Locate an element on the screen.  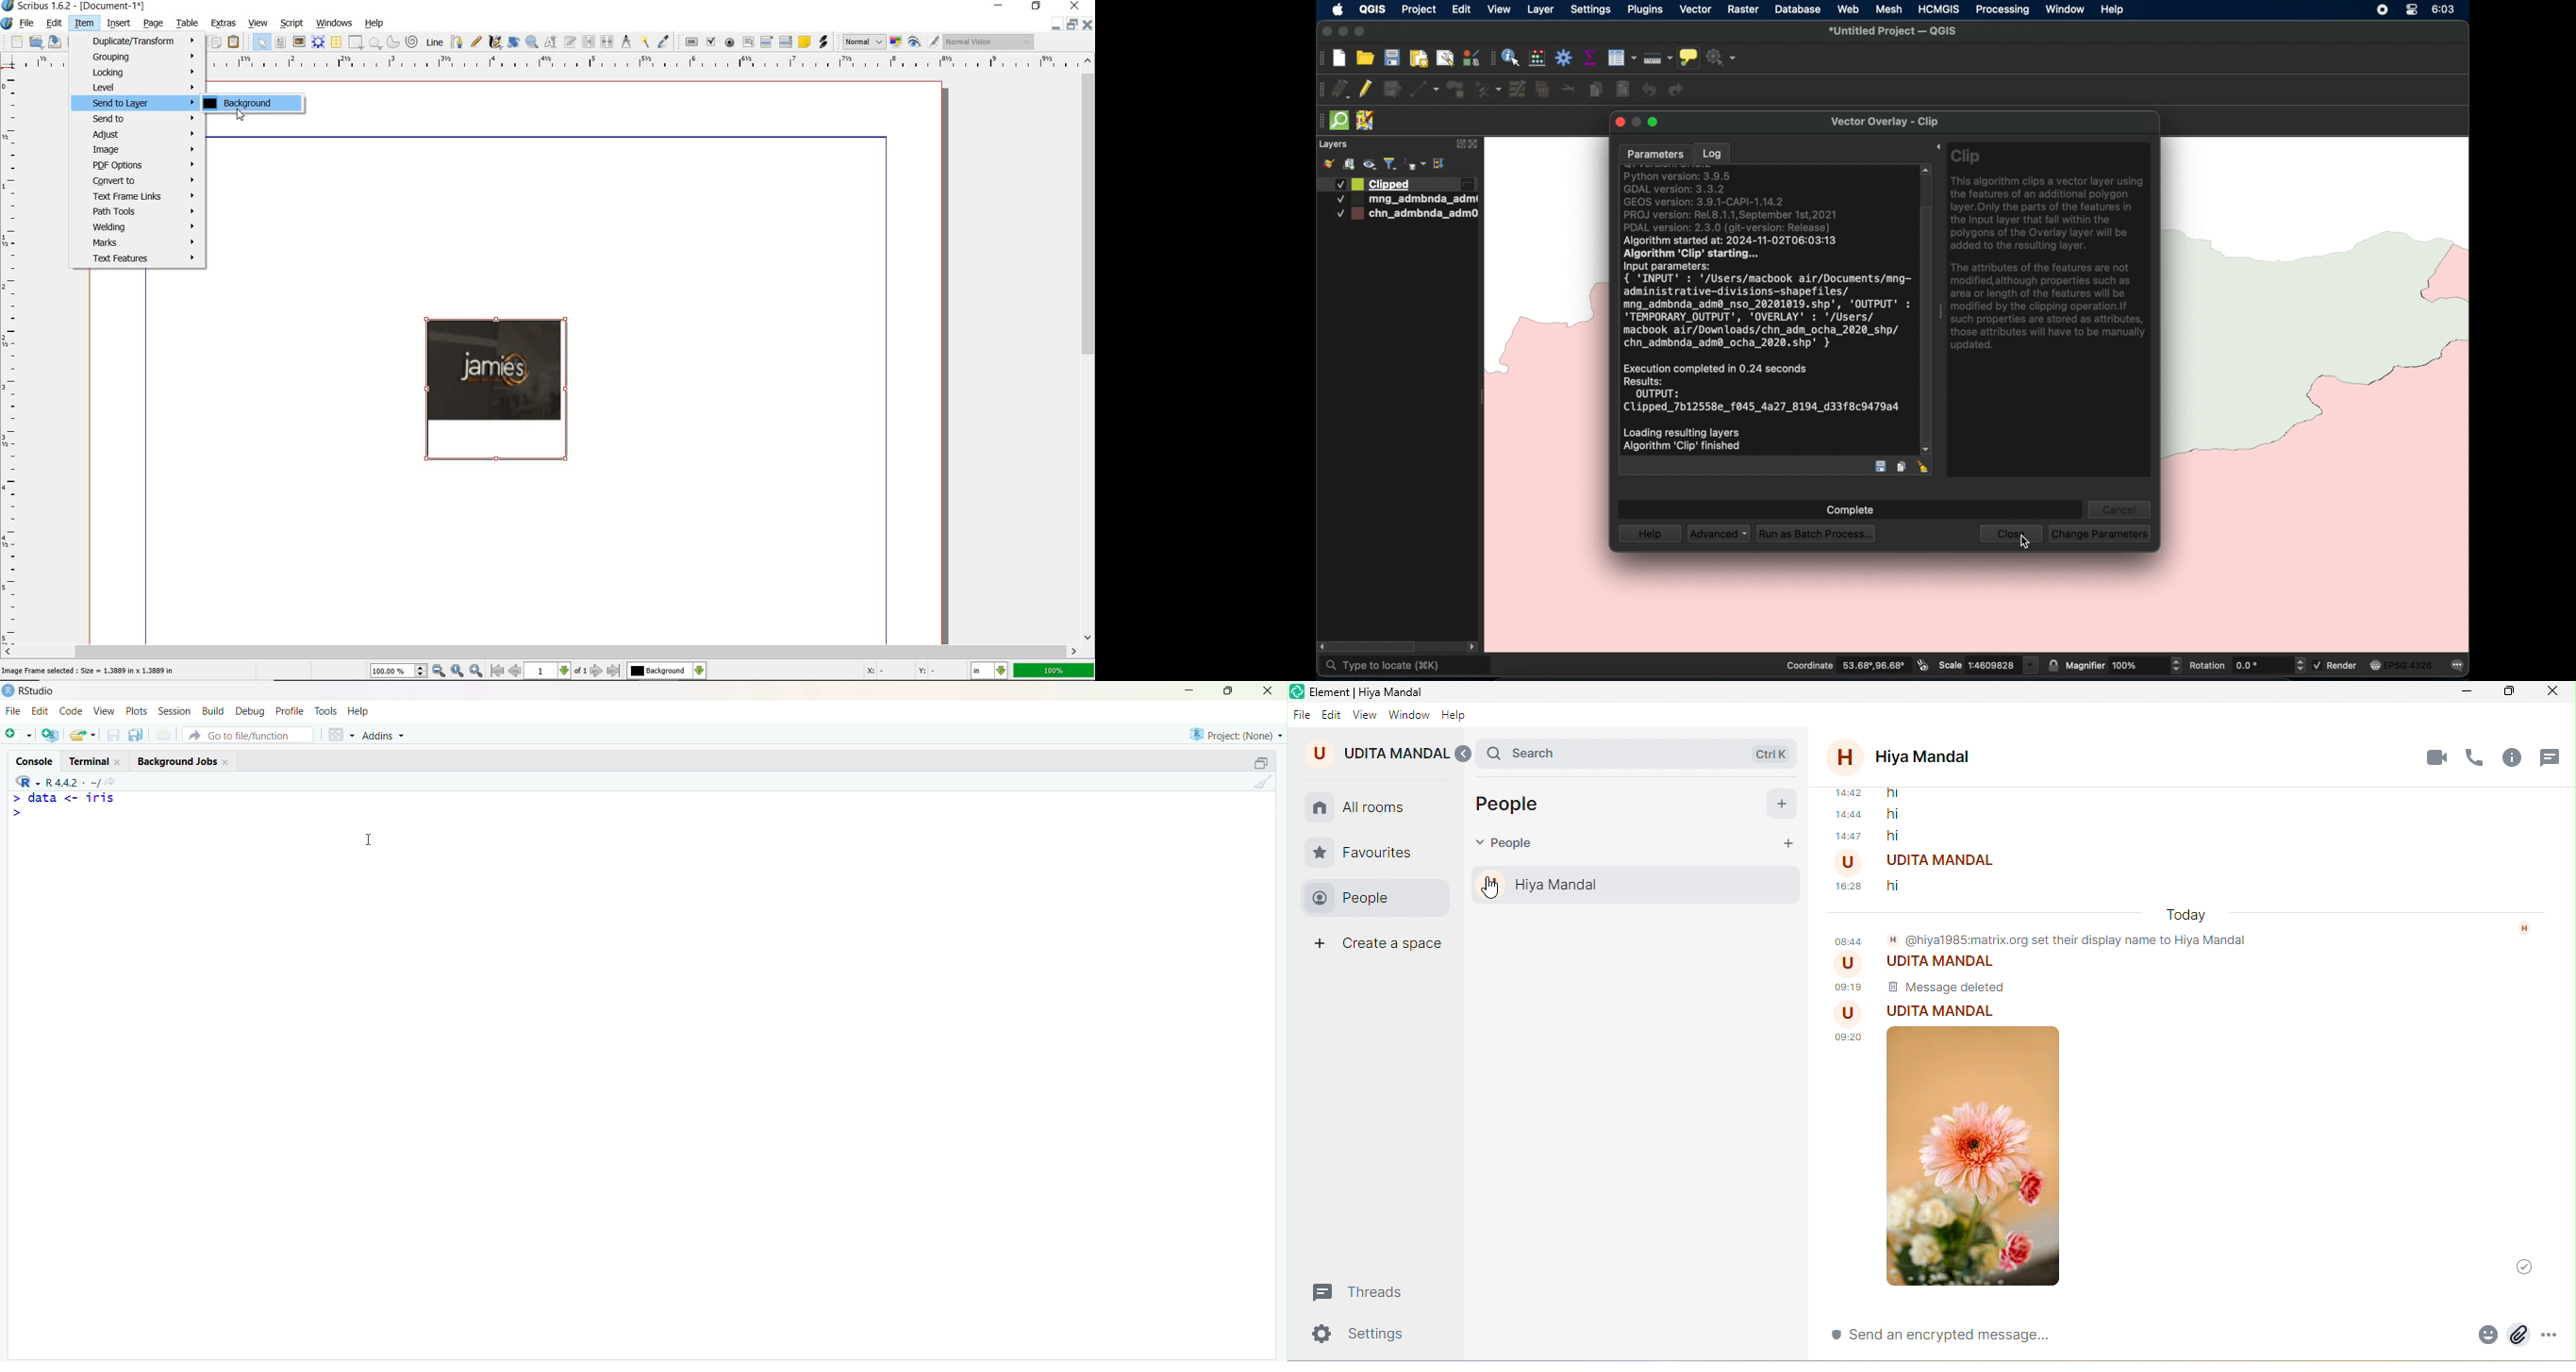
clear entry is located at coordinates (1924, 467).